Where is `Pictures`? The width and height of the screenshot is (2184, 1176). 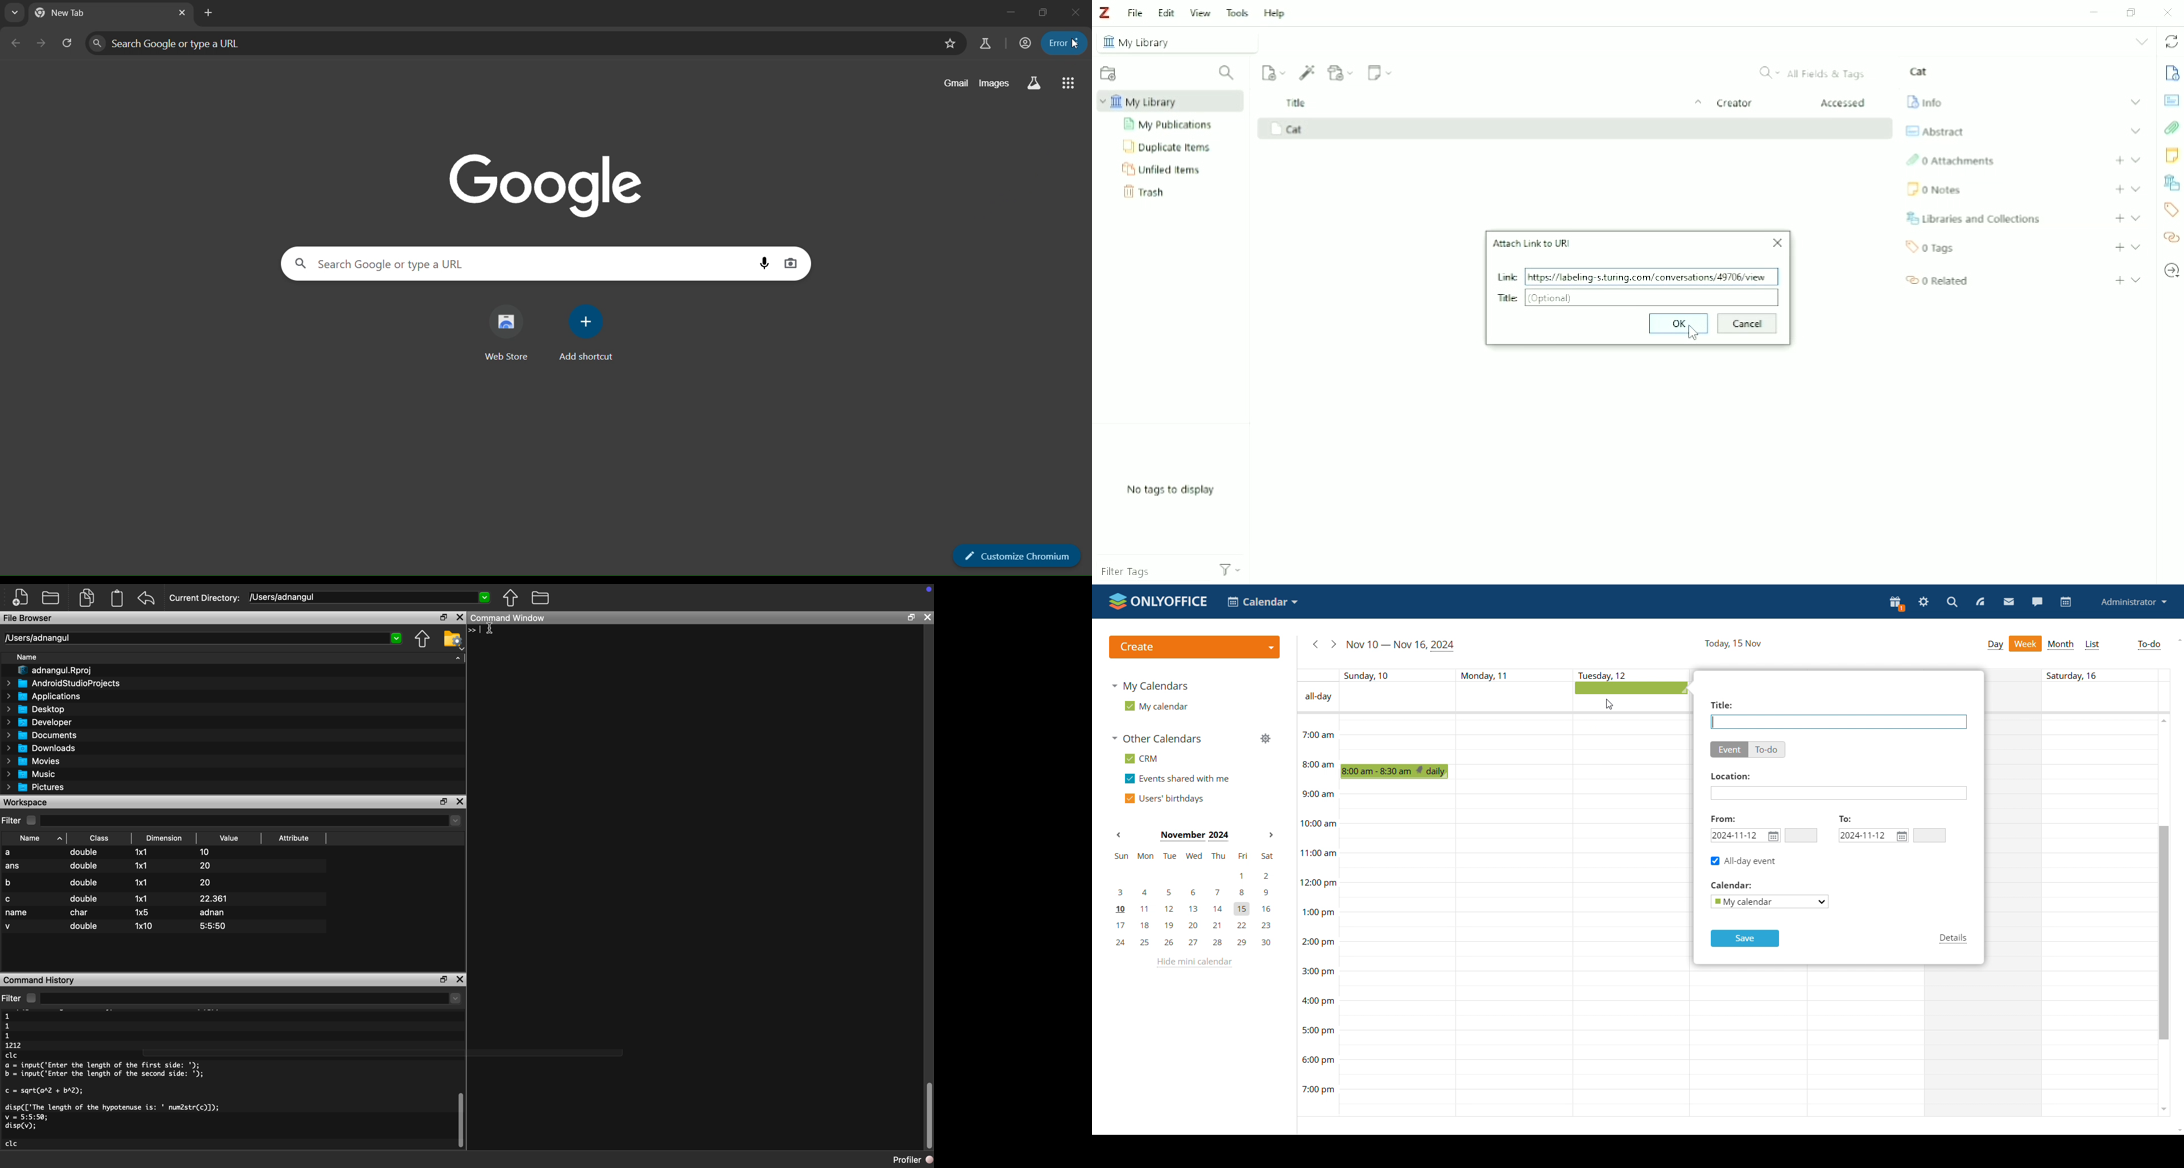
Pictures is located at coordinates (34, 788).